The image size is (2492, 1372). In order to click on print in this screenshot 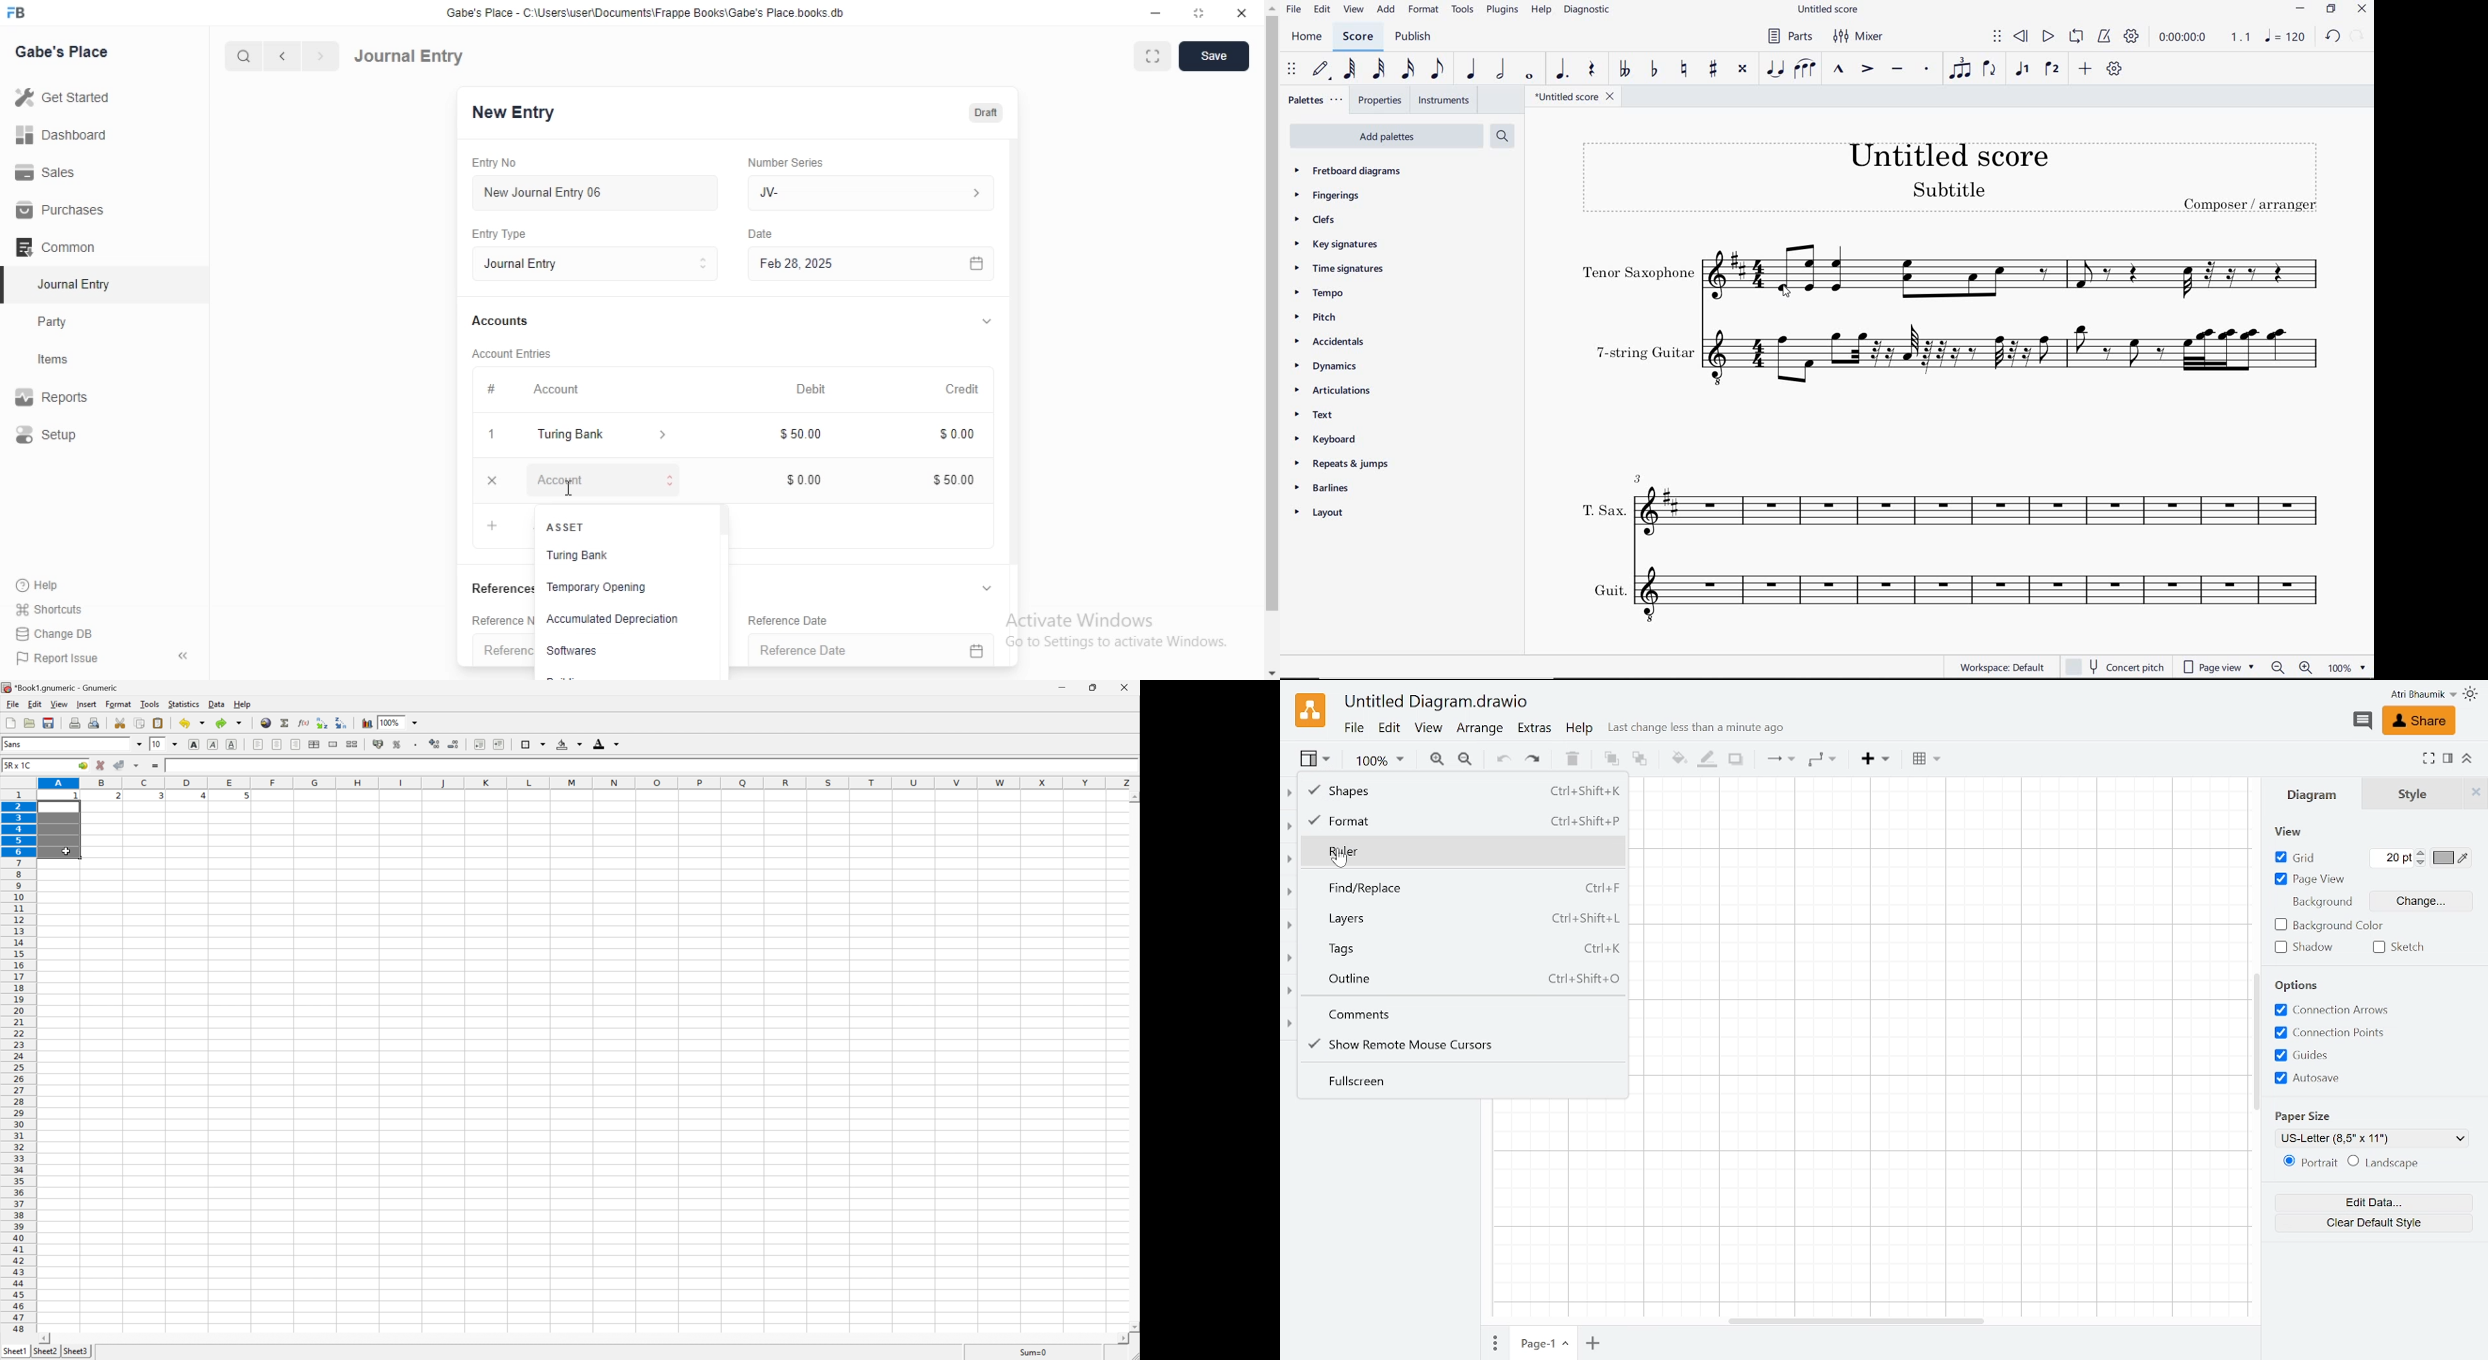, I will do `click(74, 722)`.